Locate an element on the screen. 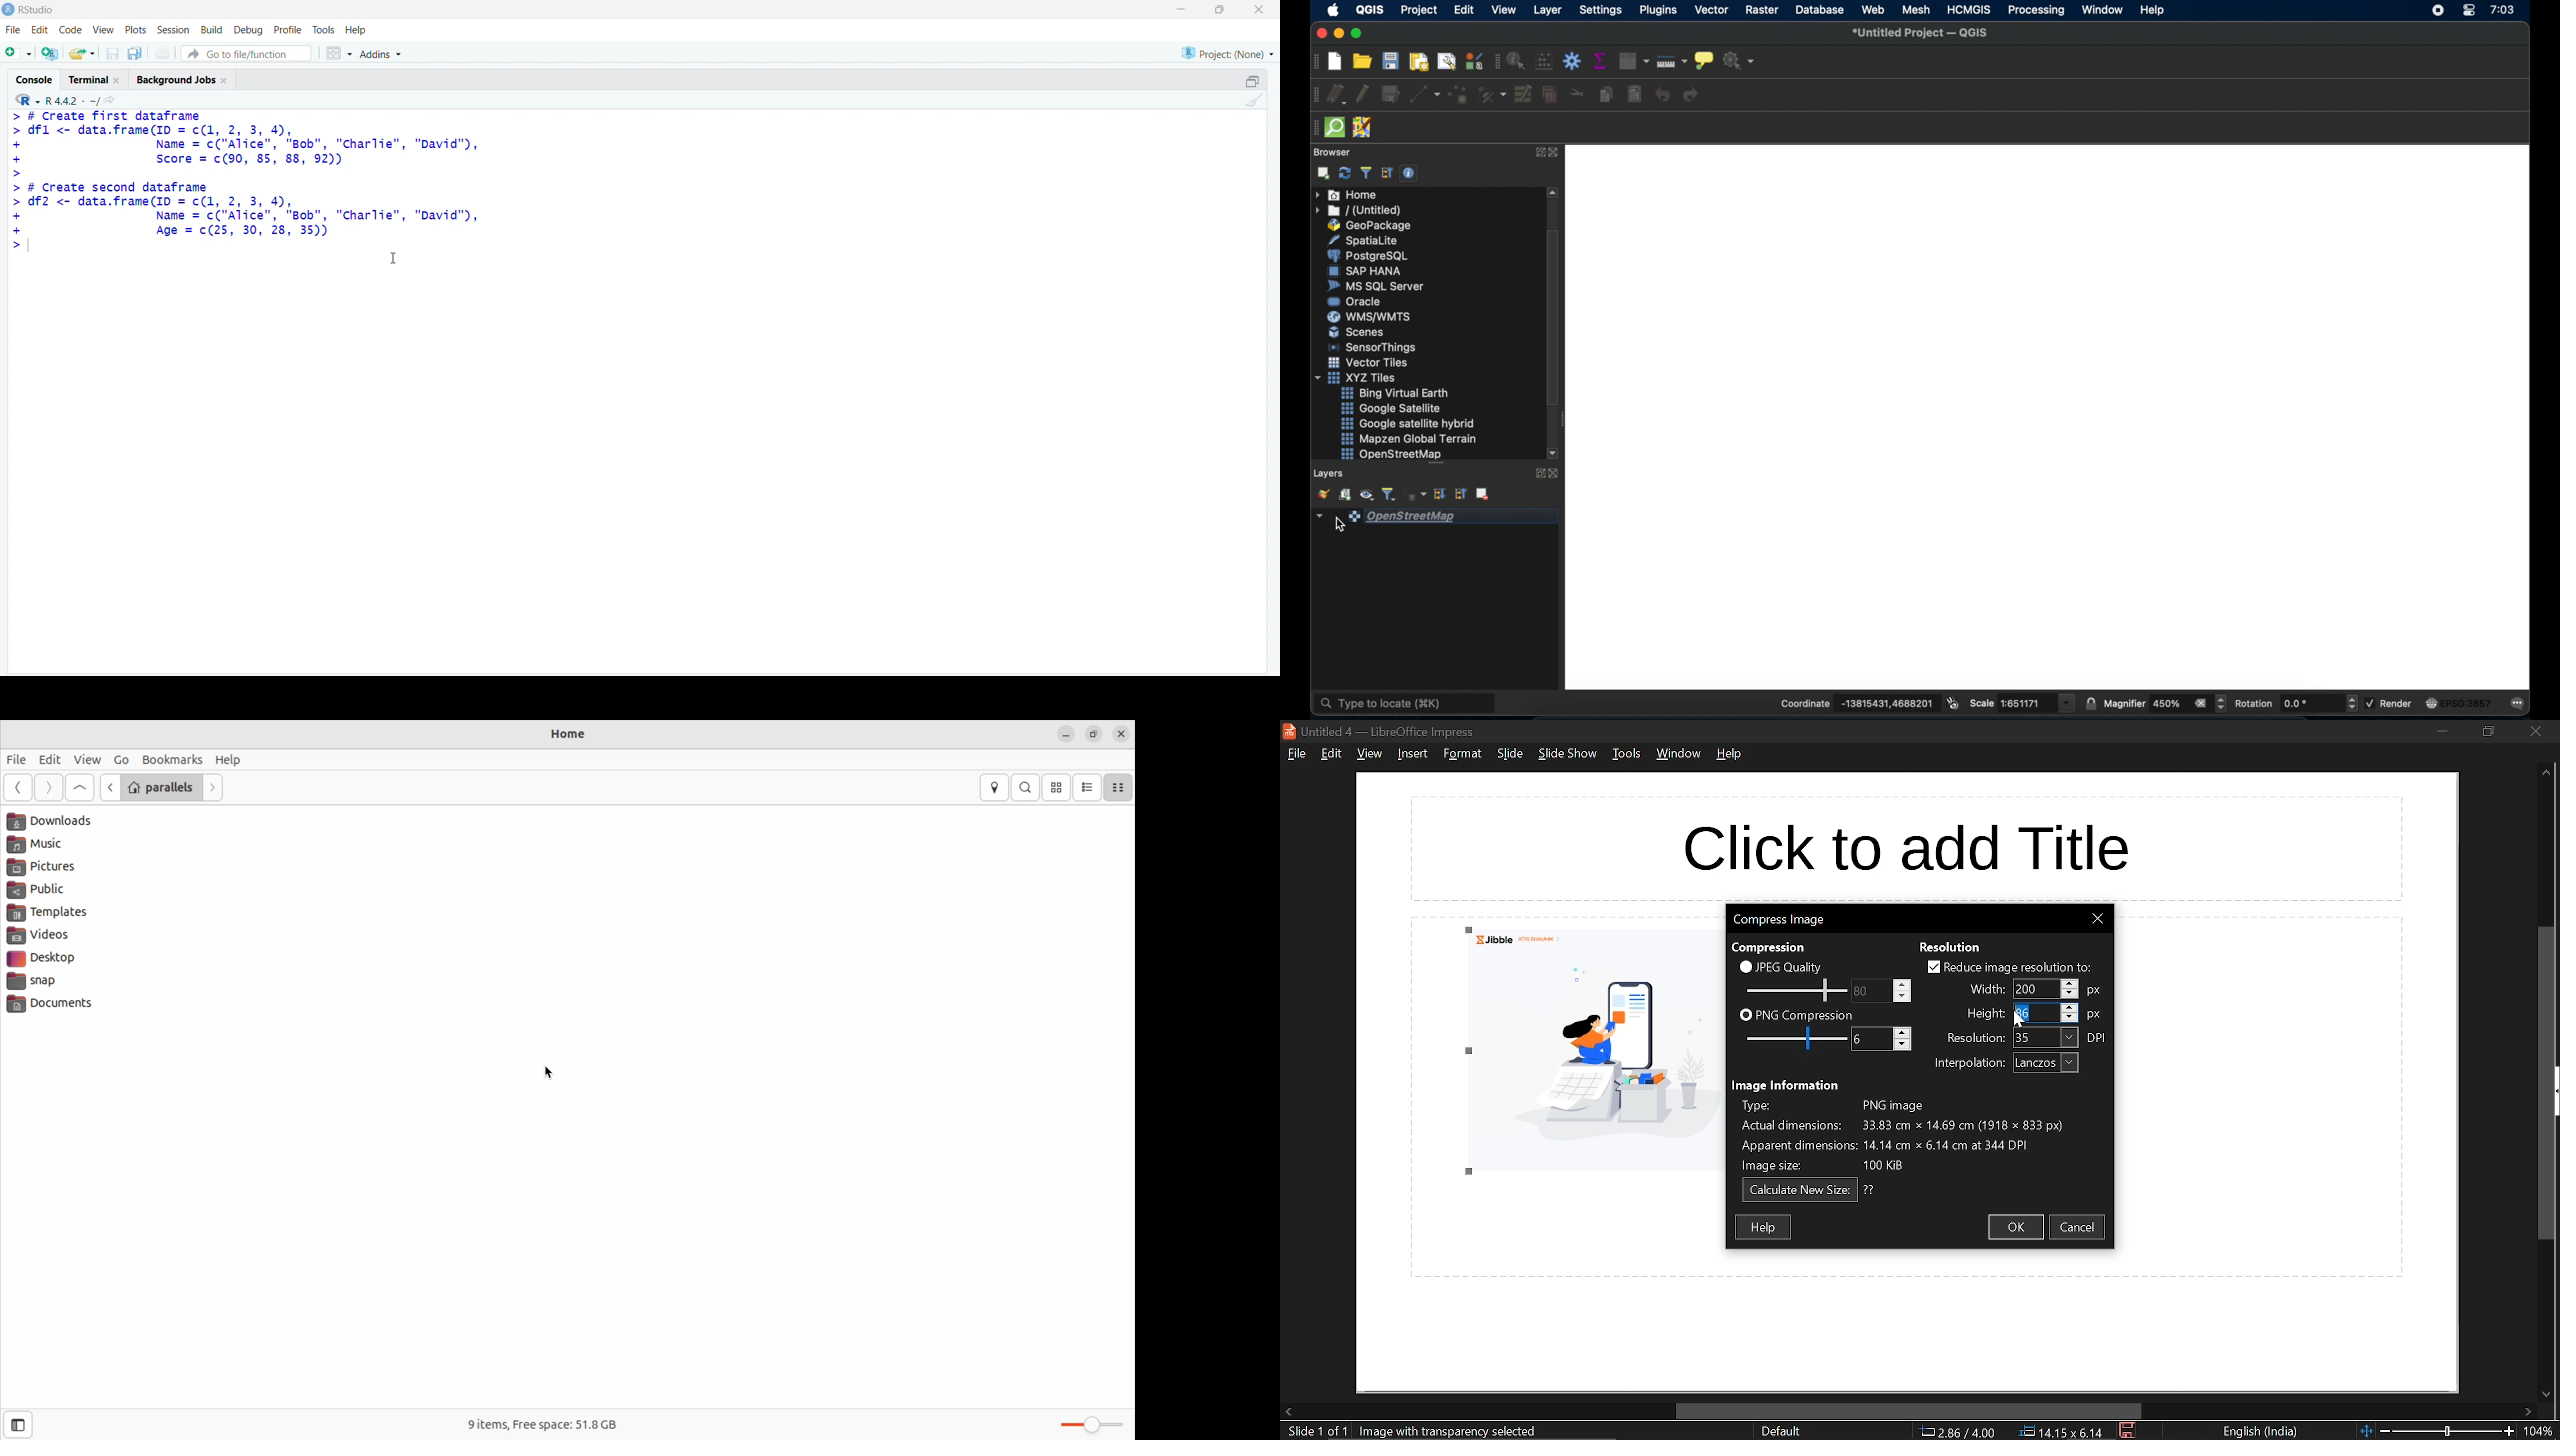 This screenshot has width=2576, height=1456. language is located at coordinates (2261, 1432).